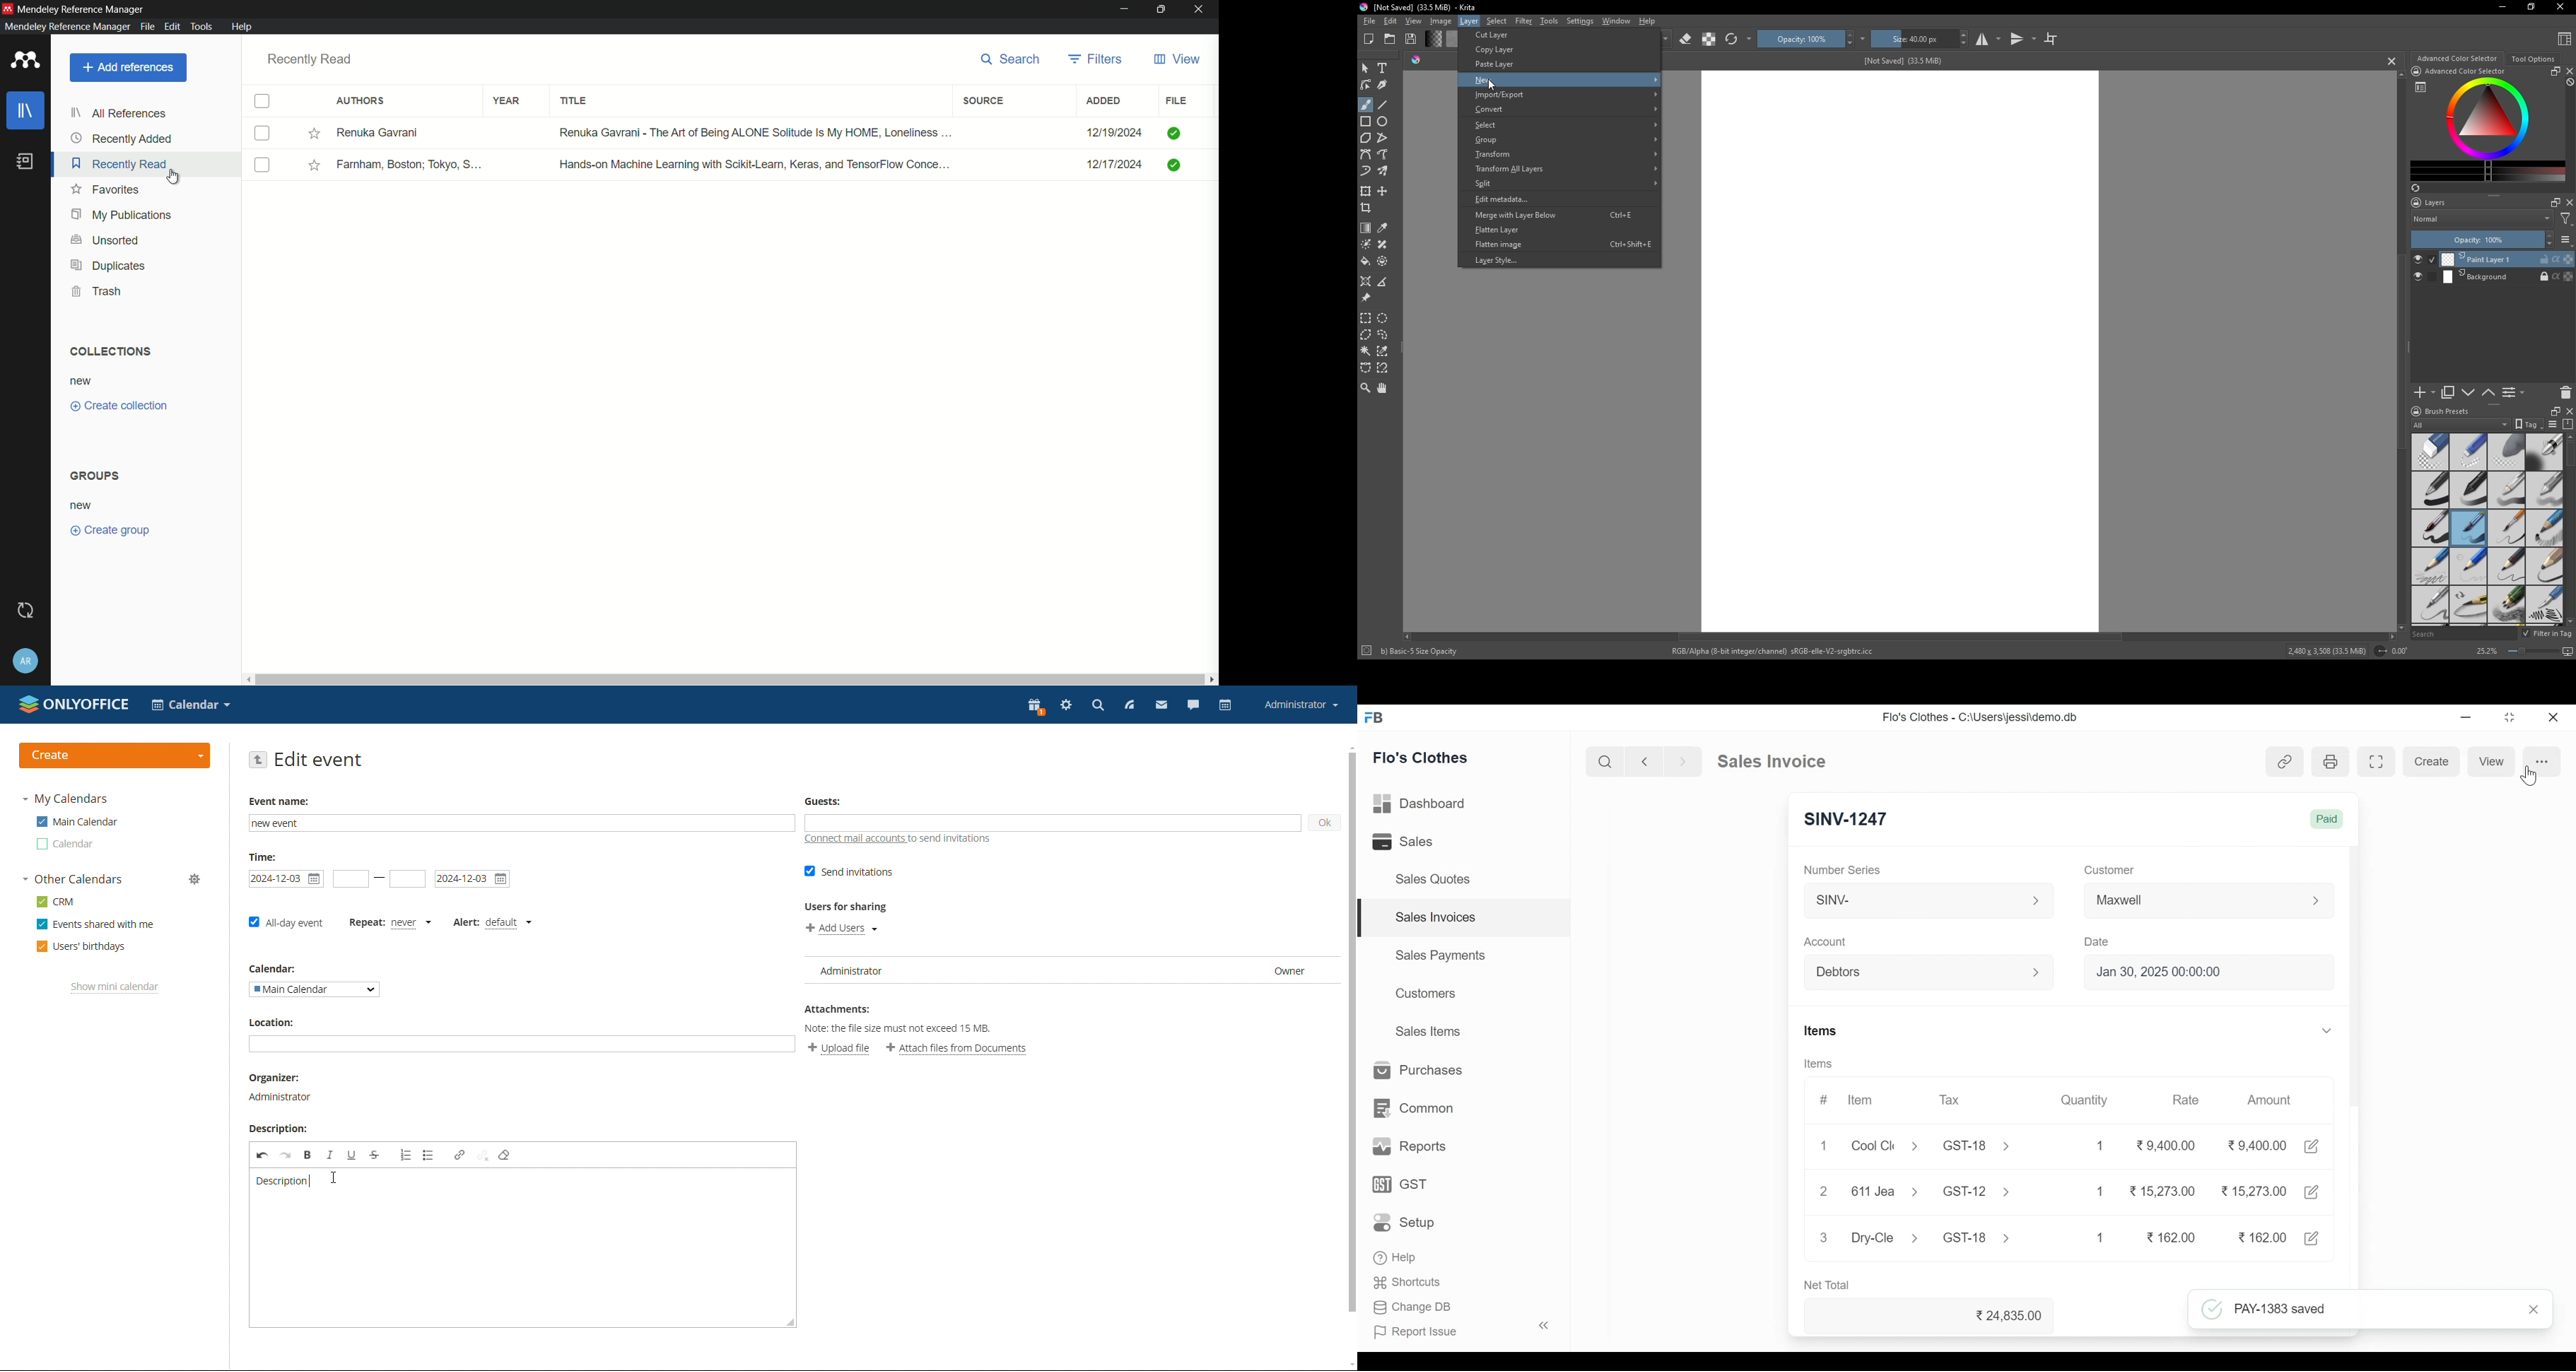 Image resolution: width=2576 pixels, height=1372 pixels. Describe the element at coordinates (2318, 901) in the screenshot. I see `Expand` at that location.